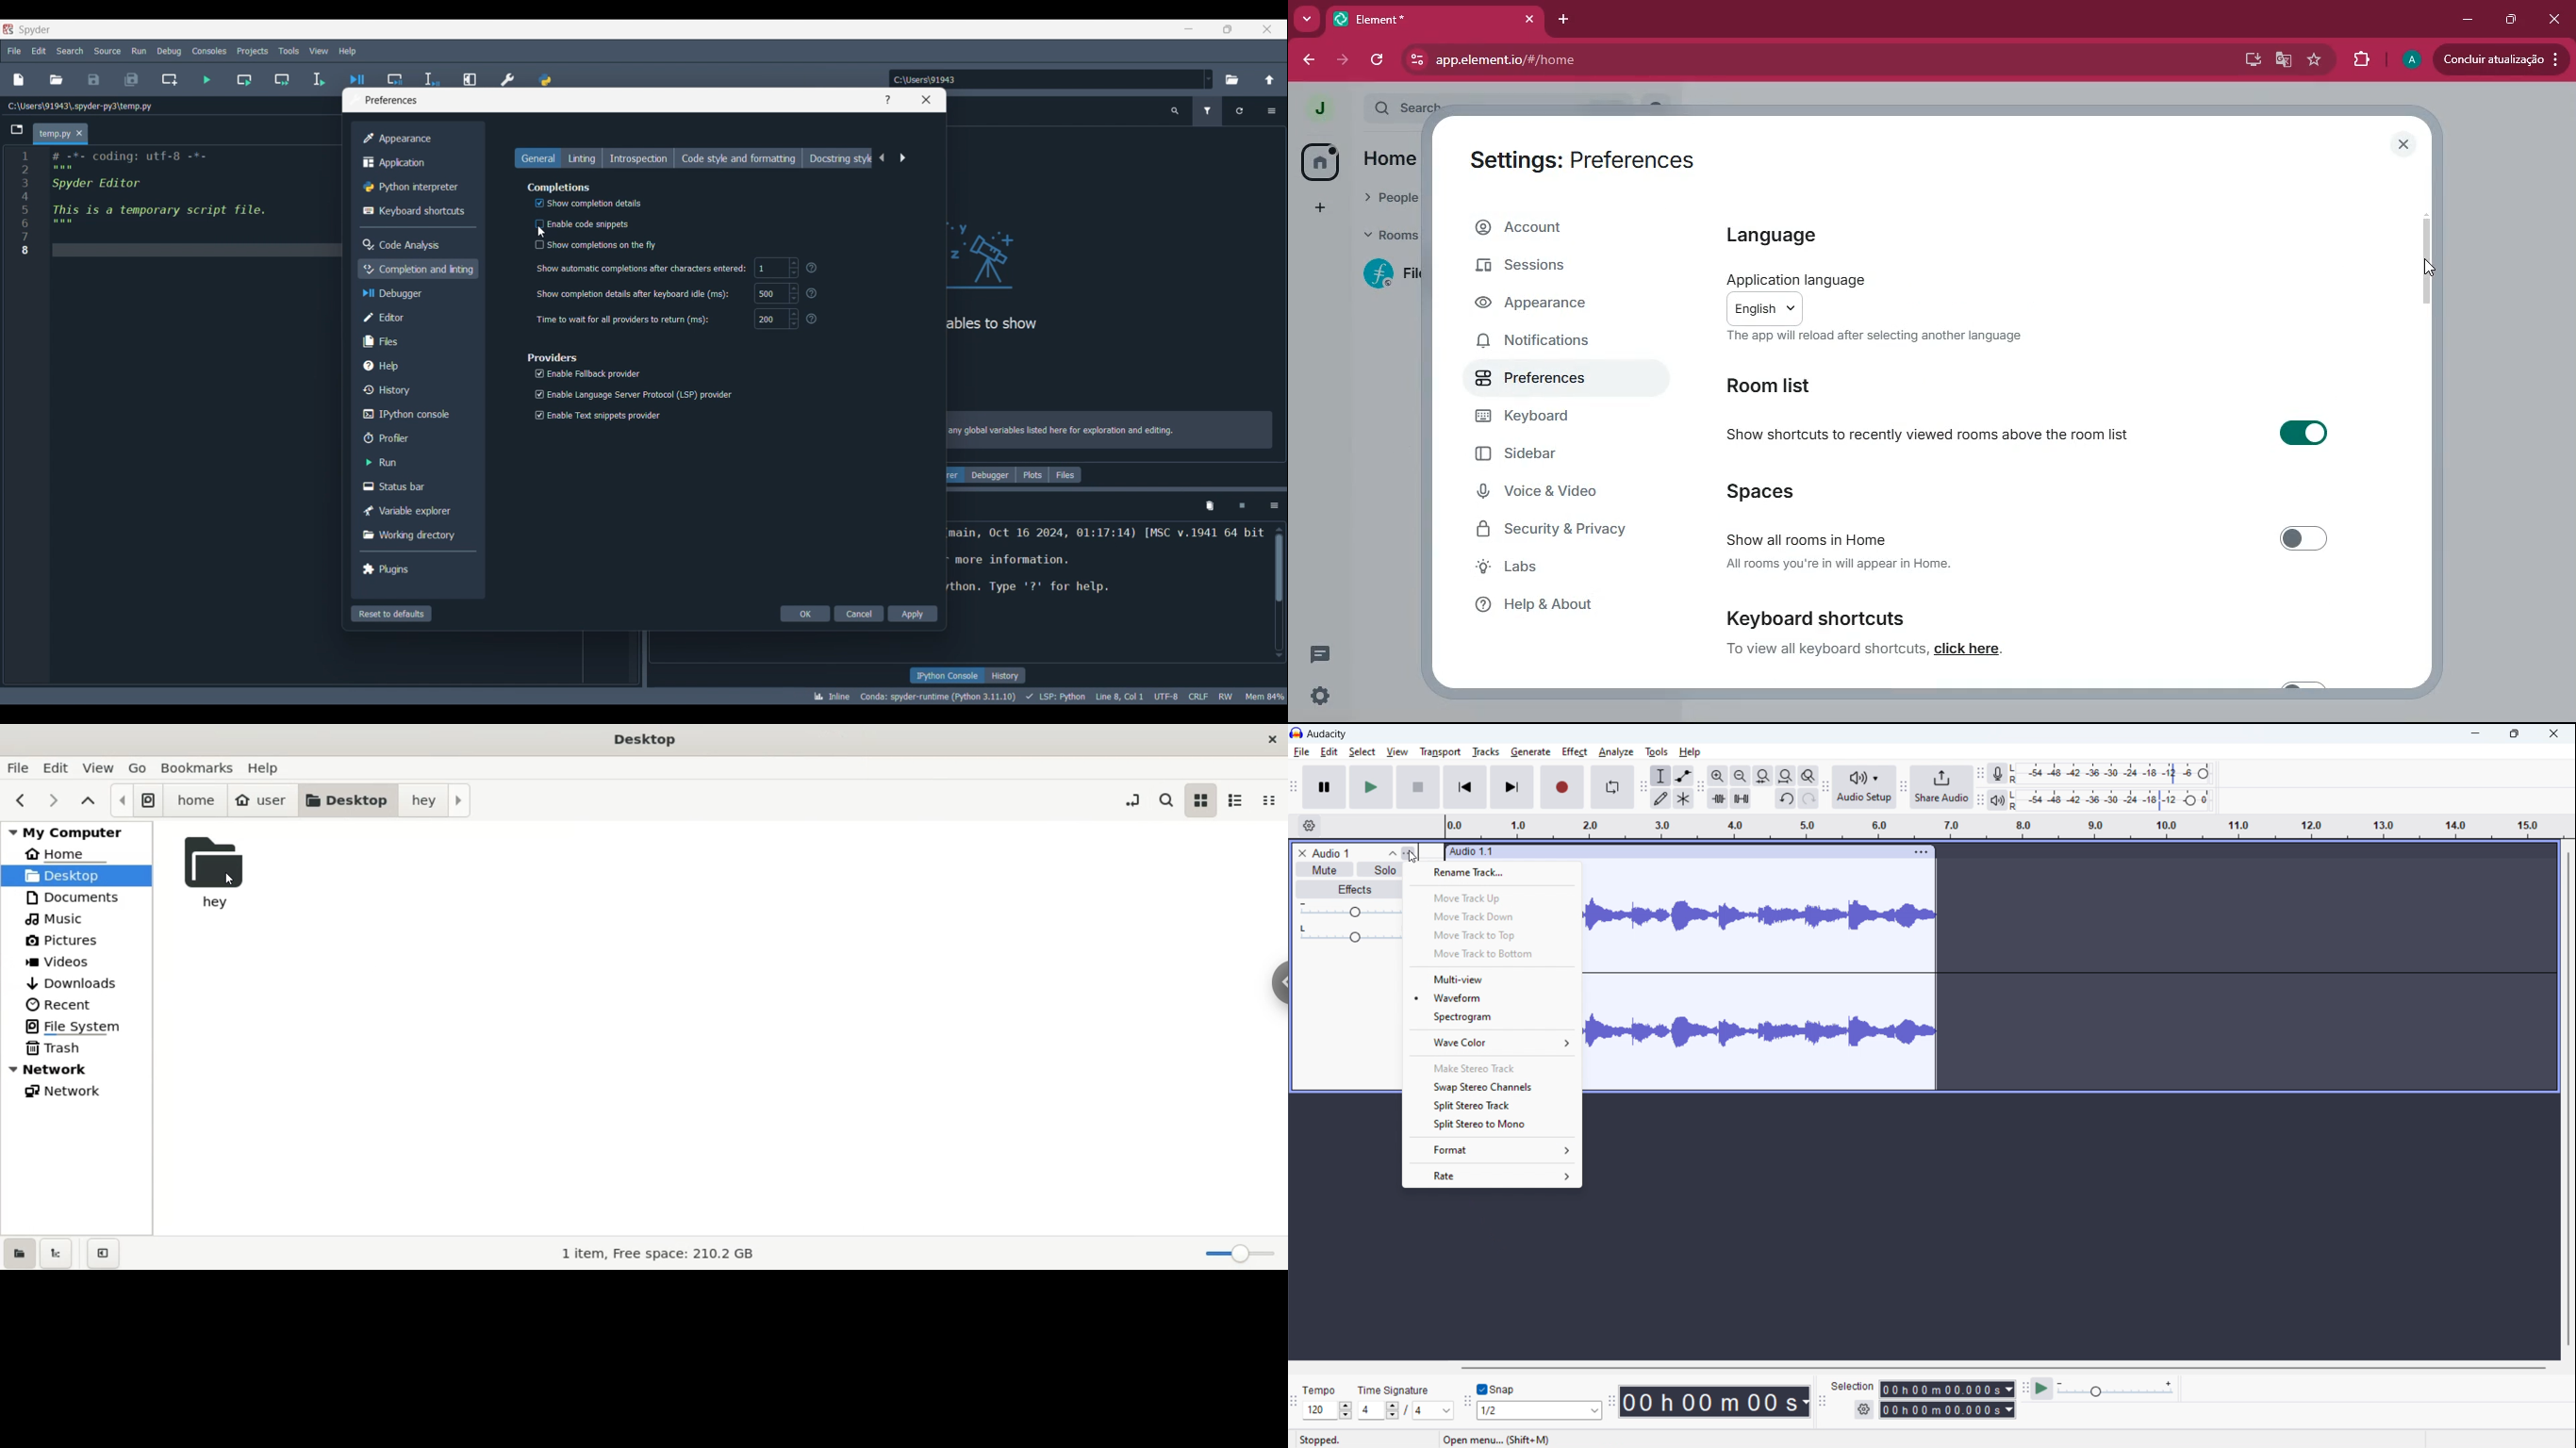  I want to click on Linting, so click(581, 158).